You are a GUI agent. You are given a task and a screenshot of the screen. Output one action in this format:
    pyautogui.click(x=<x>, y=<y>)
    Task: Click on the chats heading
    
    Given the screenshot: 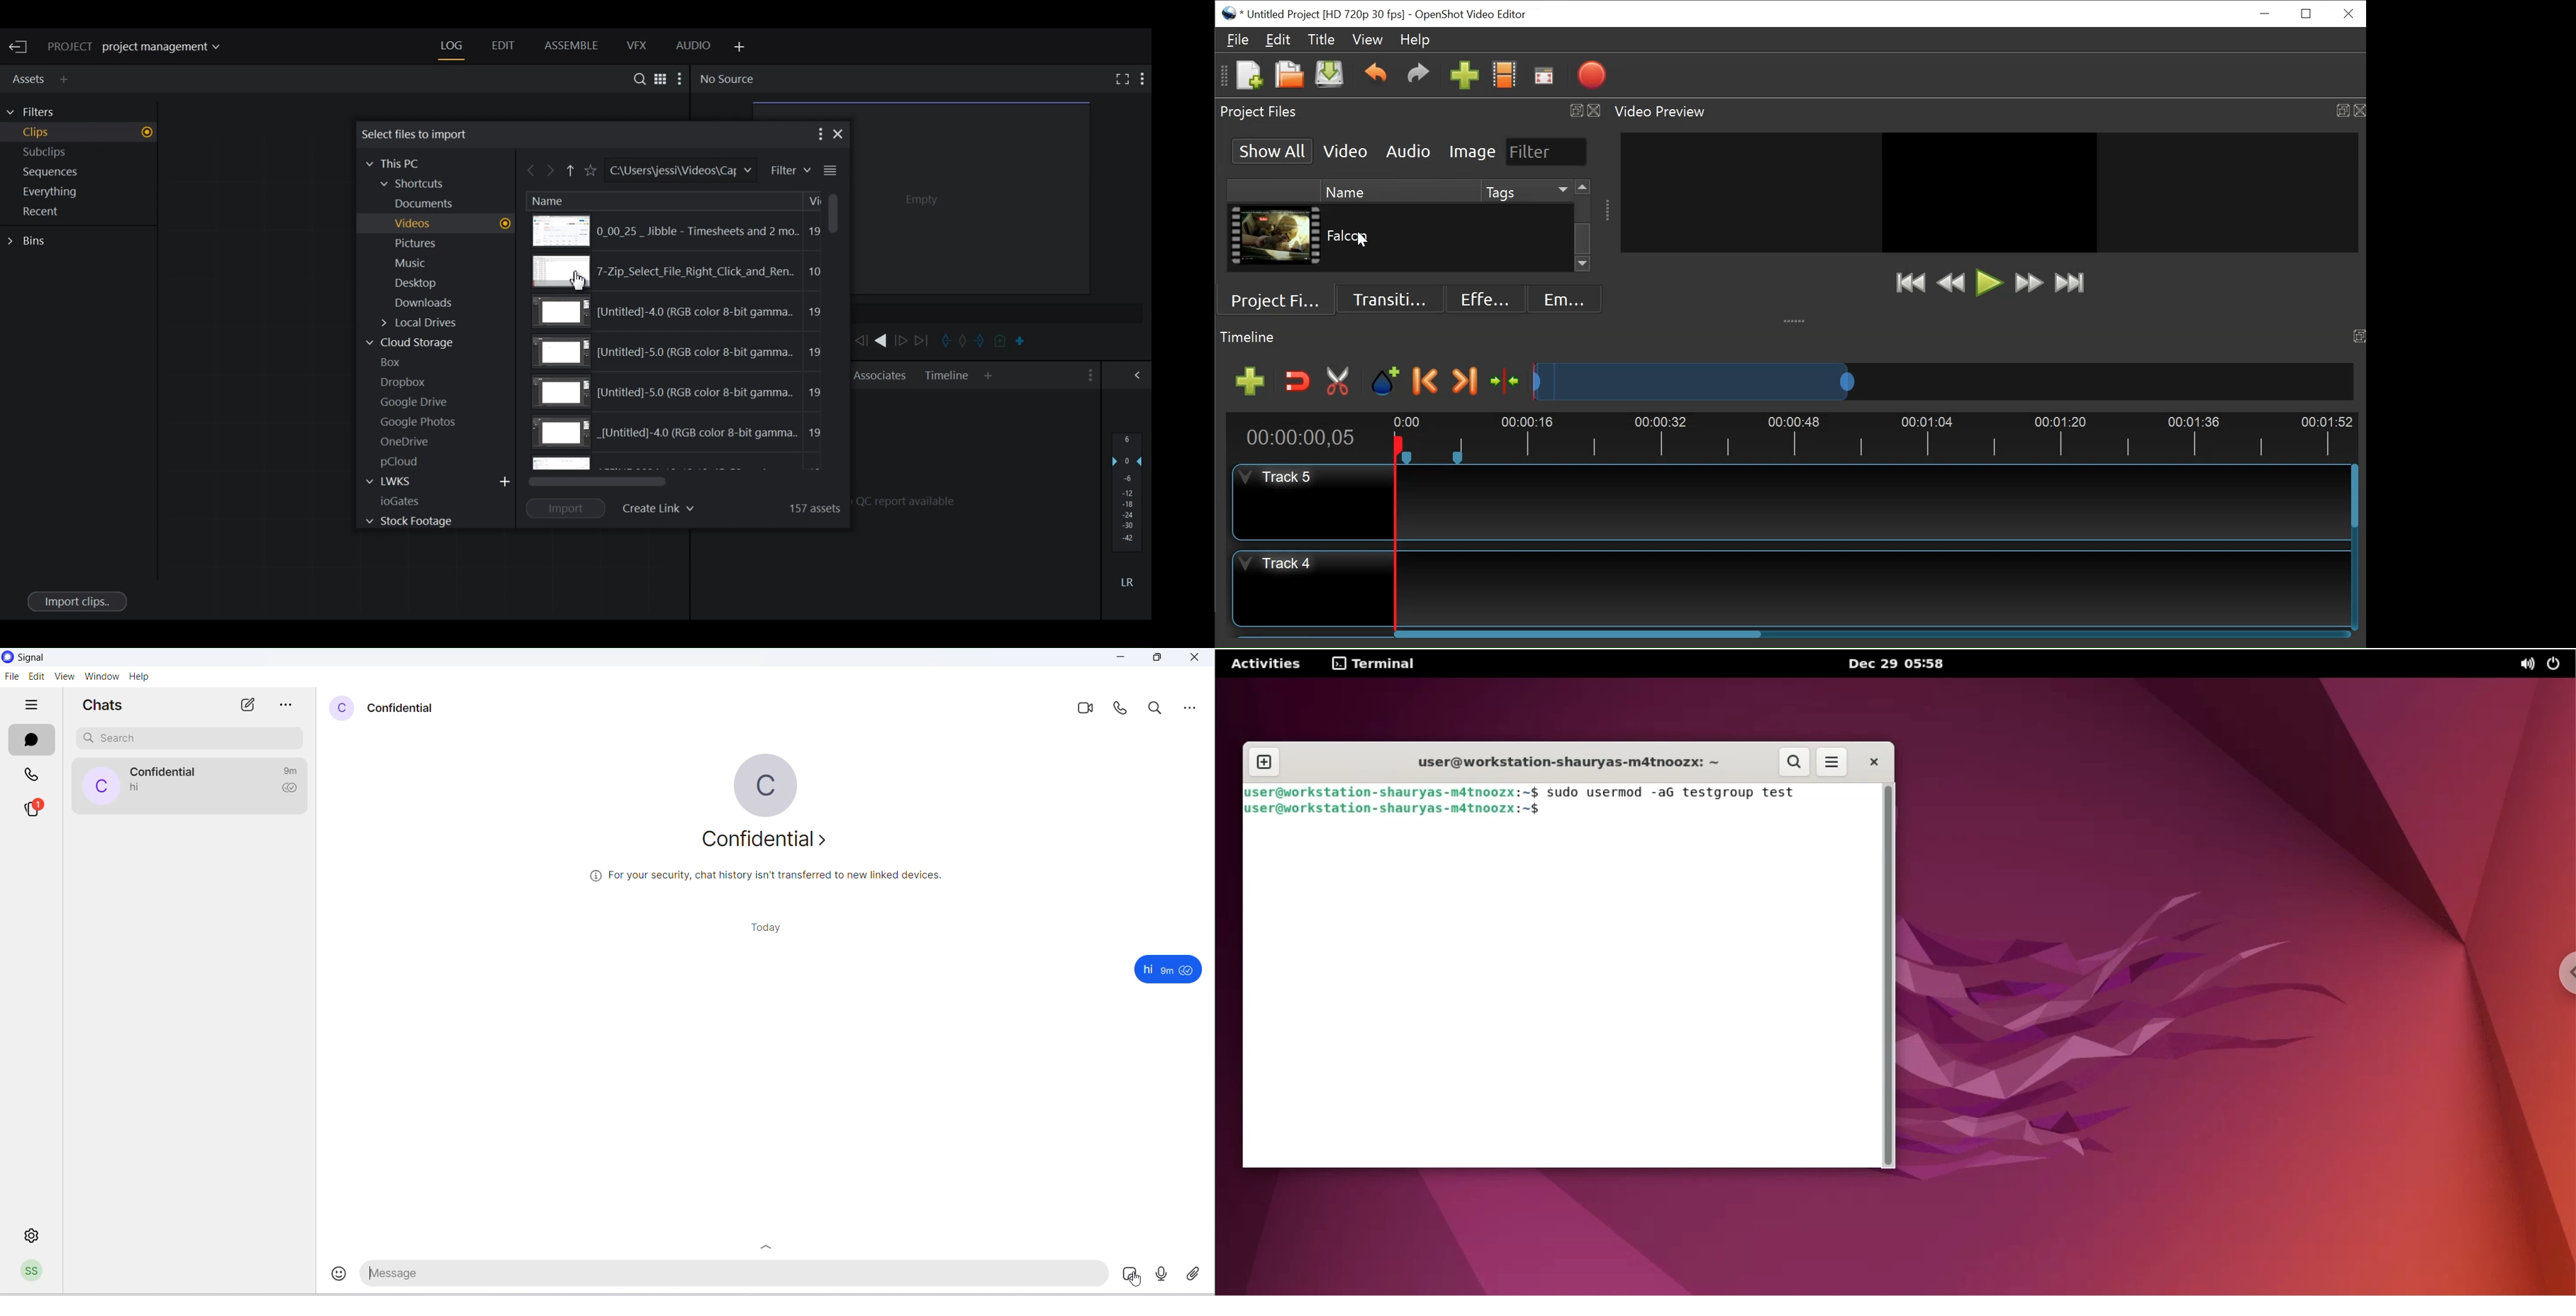 What is the action you would take?
    pyautogui.click(x=104, y=706)
    